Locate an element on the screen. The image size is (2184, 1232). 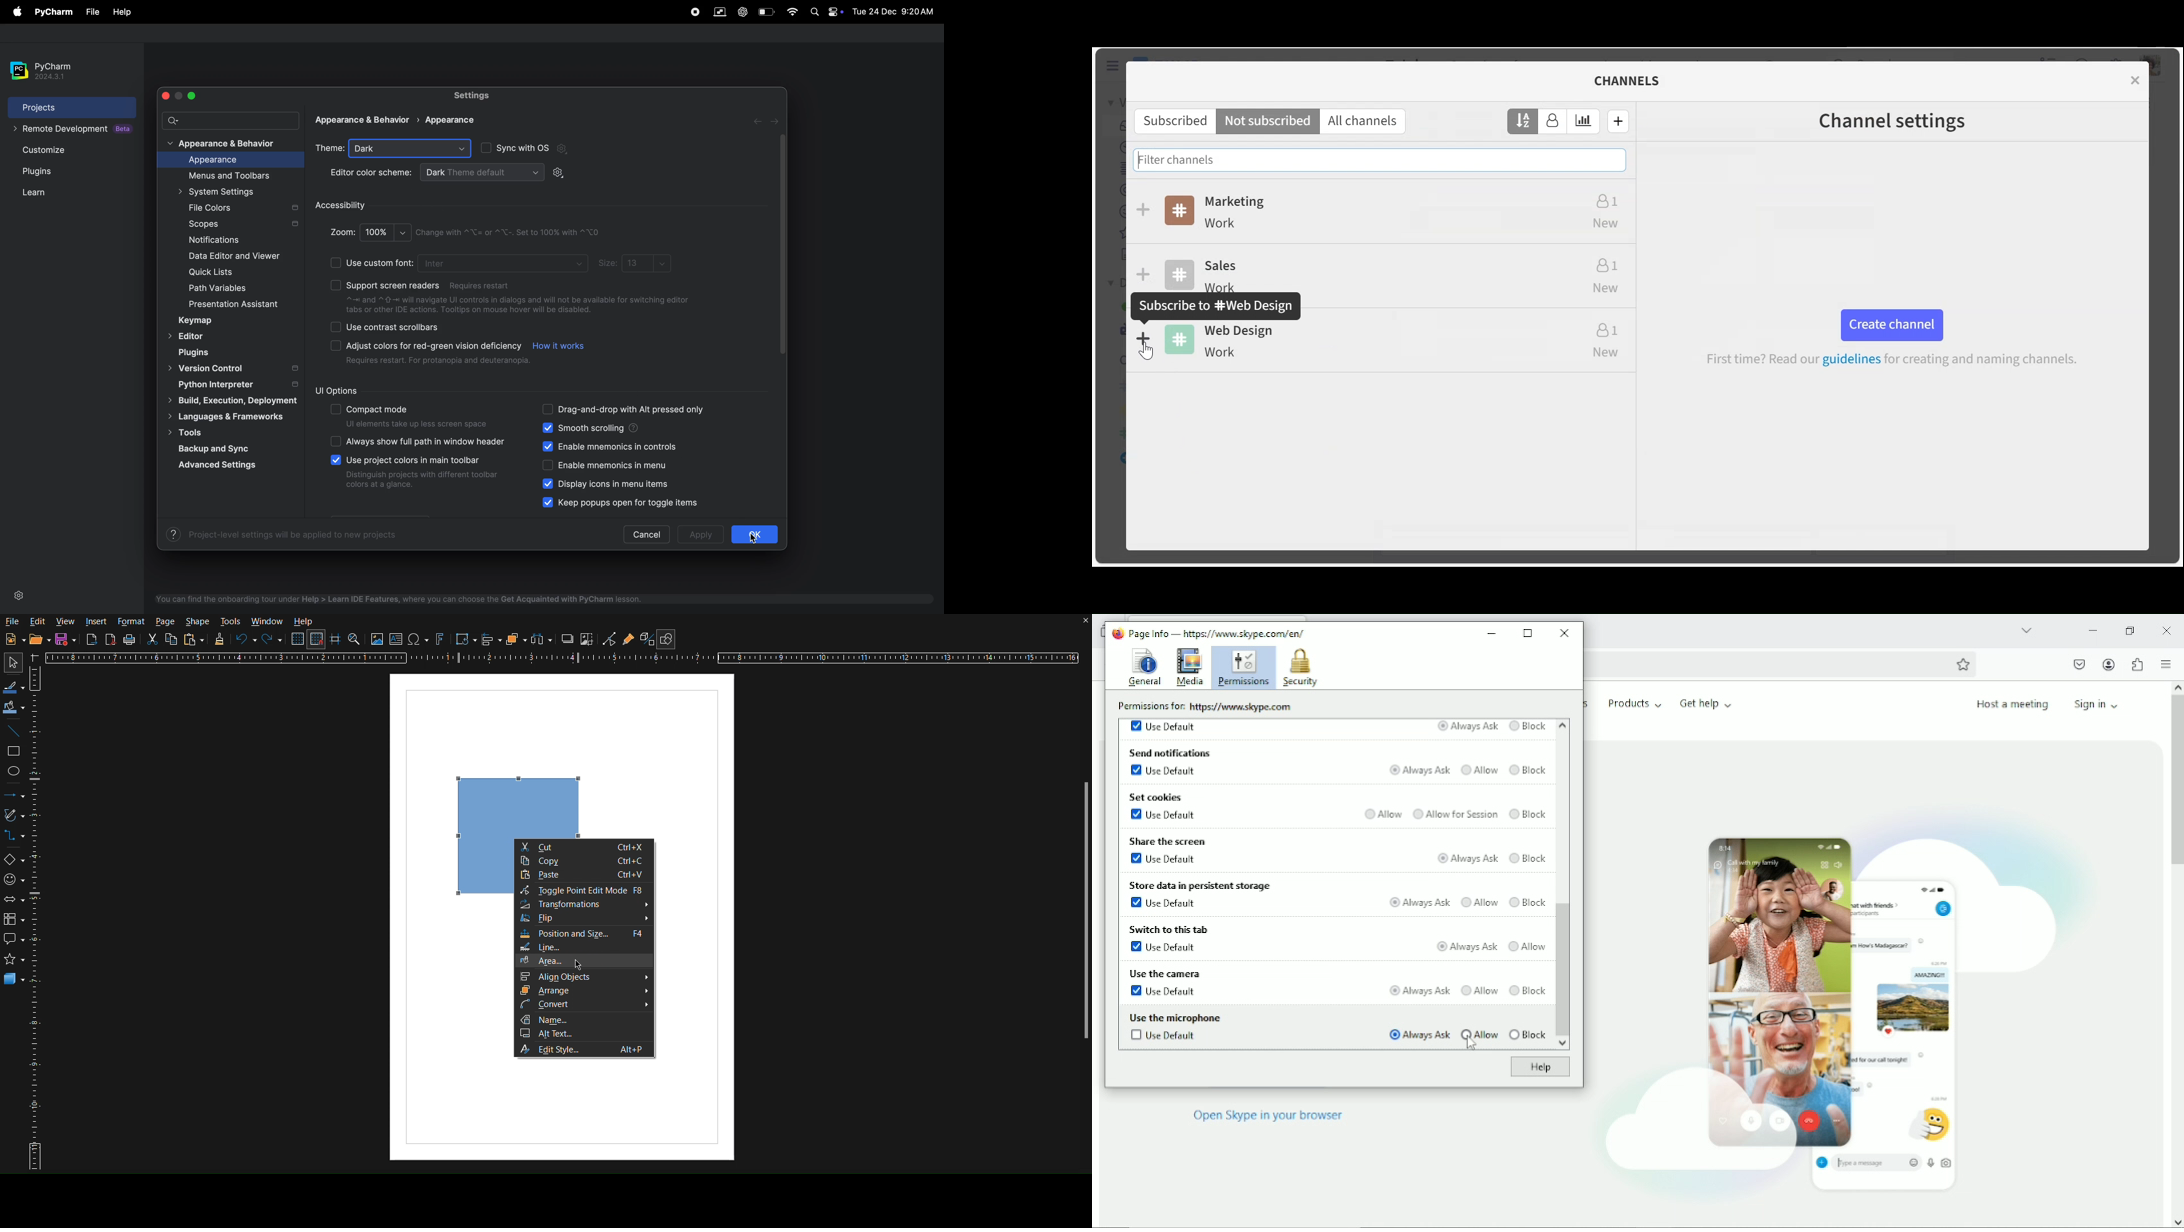
Always ask is located at coordinates (1416, 1034).